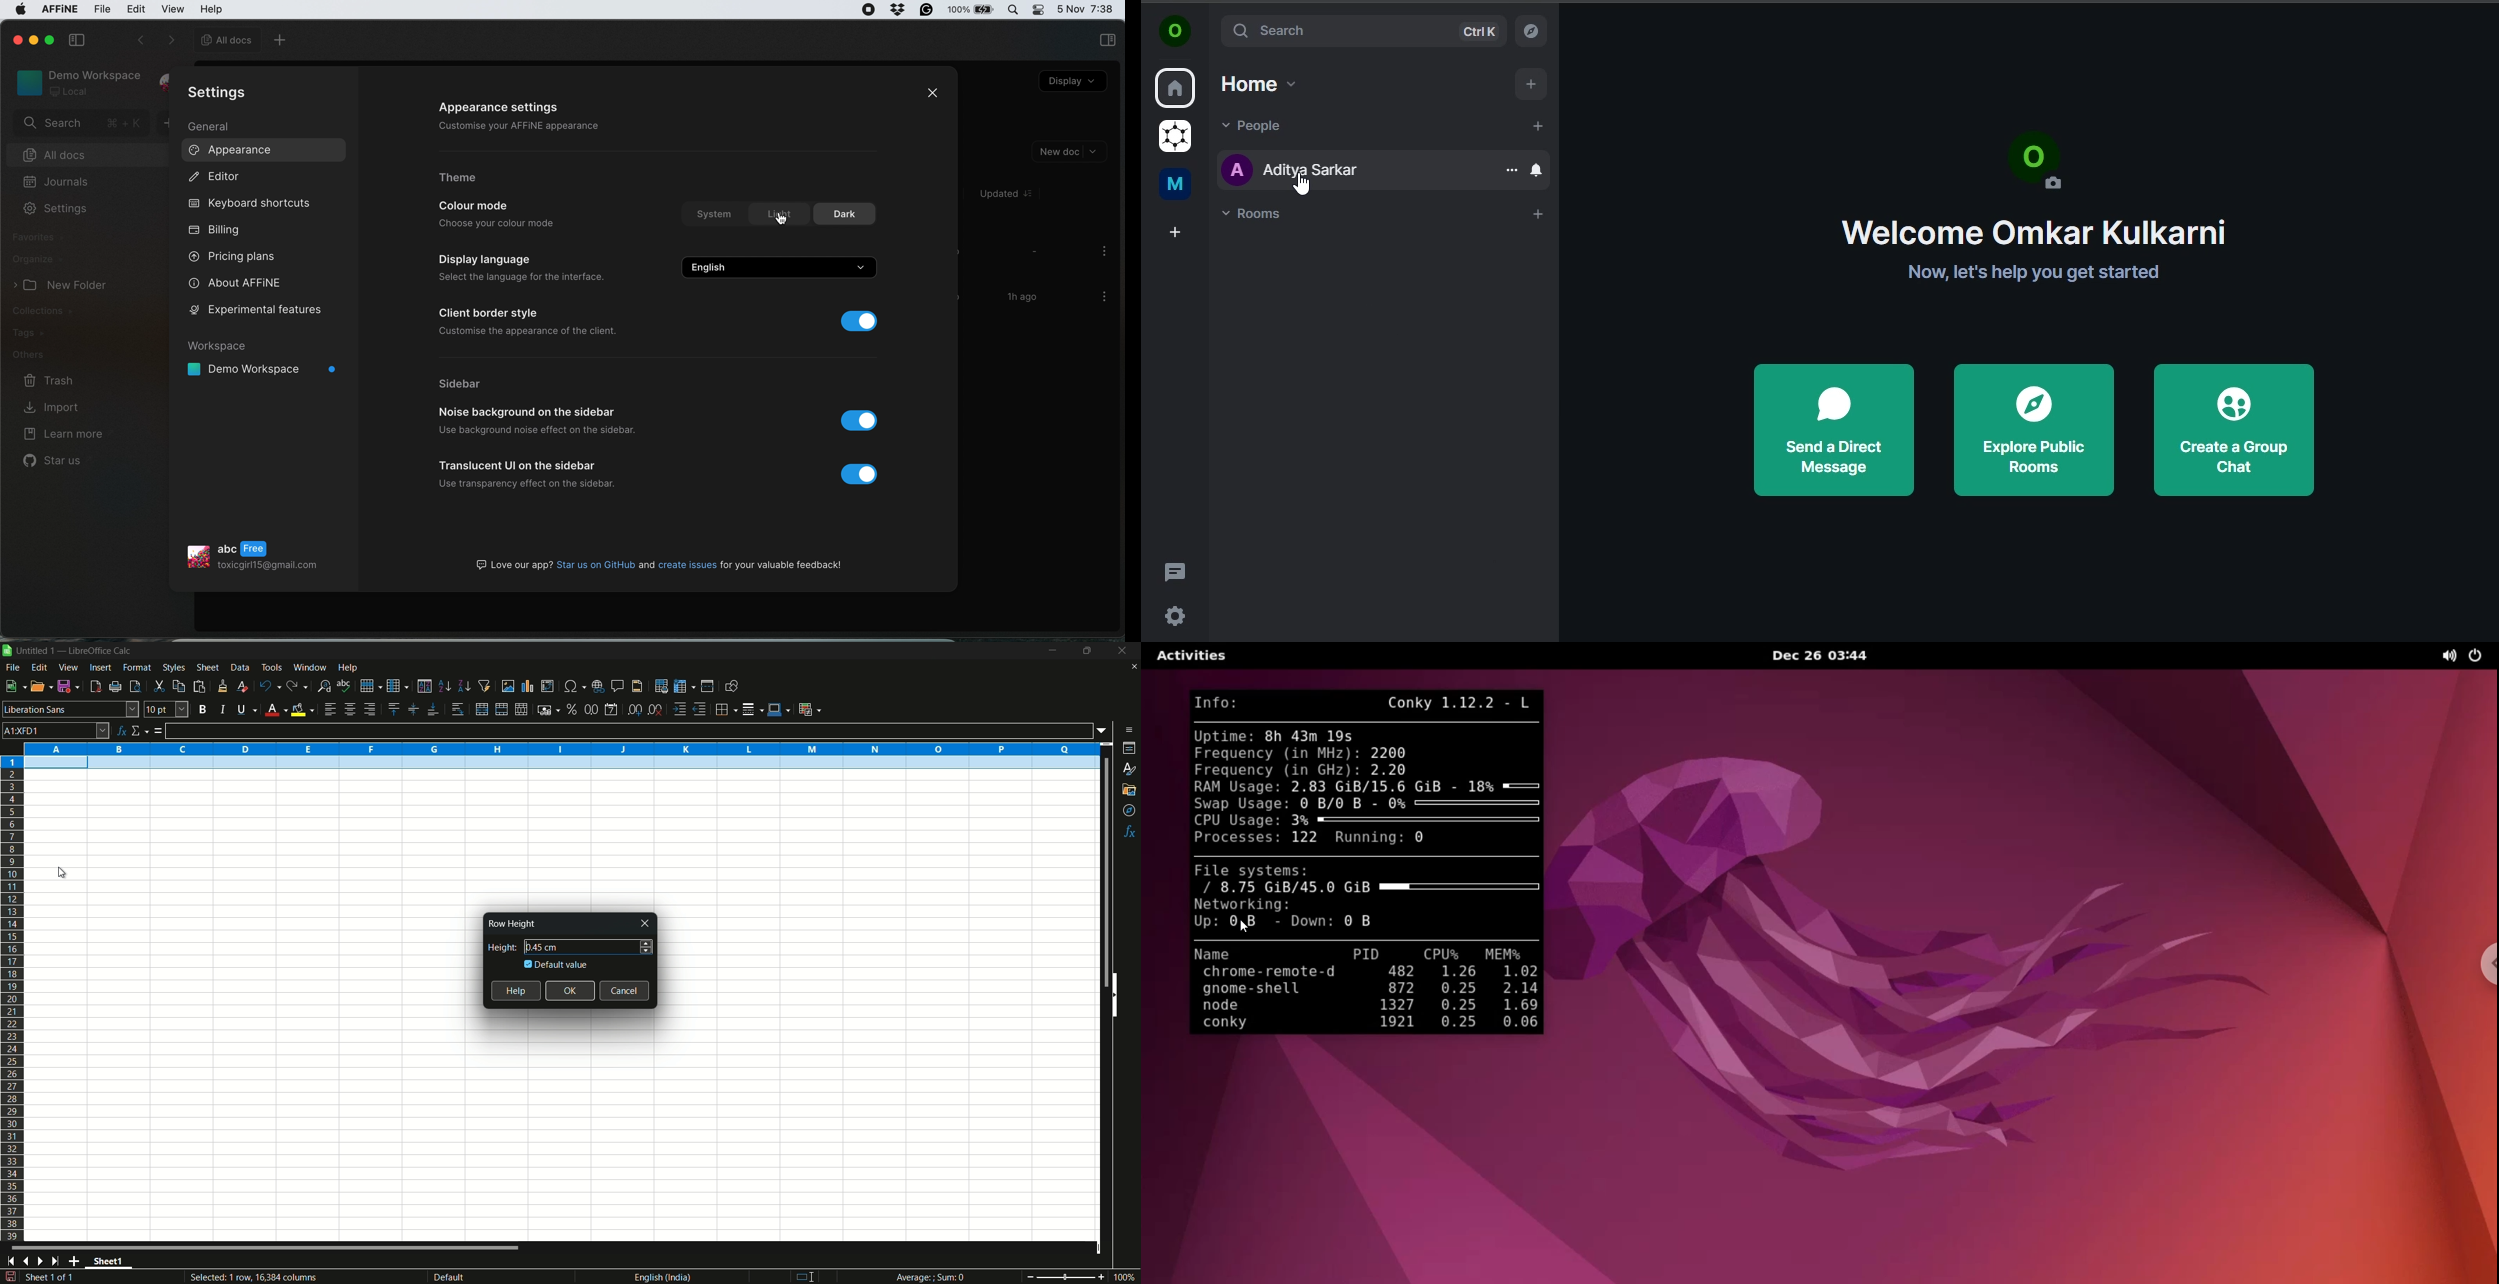 This screenshot has height=1288, width=2520. I want to click on I Demo Workspace °, so click(263, 370).